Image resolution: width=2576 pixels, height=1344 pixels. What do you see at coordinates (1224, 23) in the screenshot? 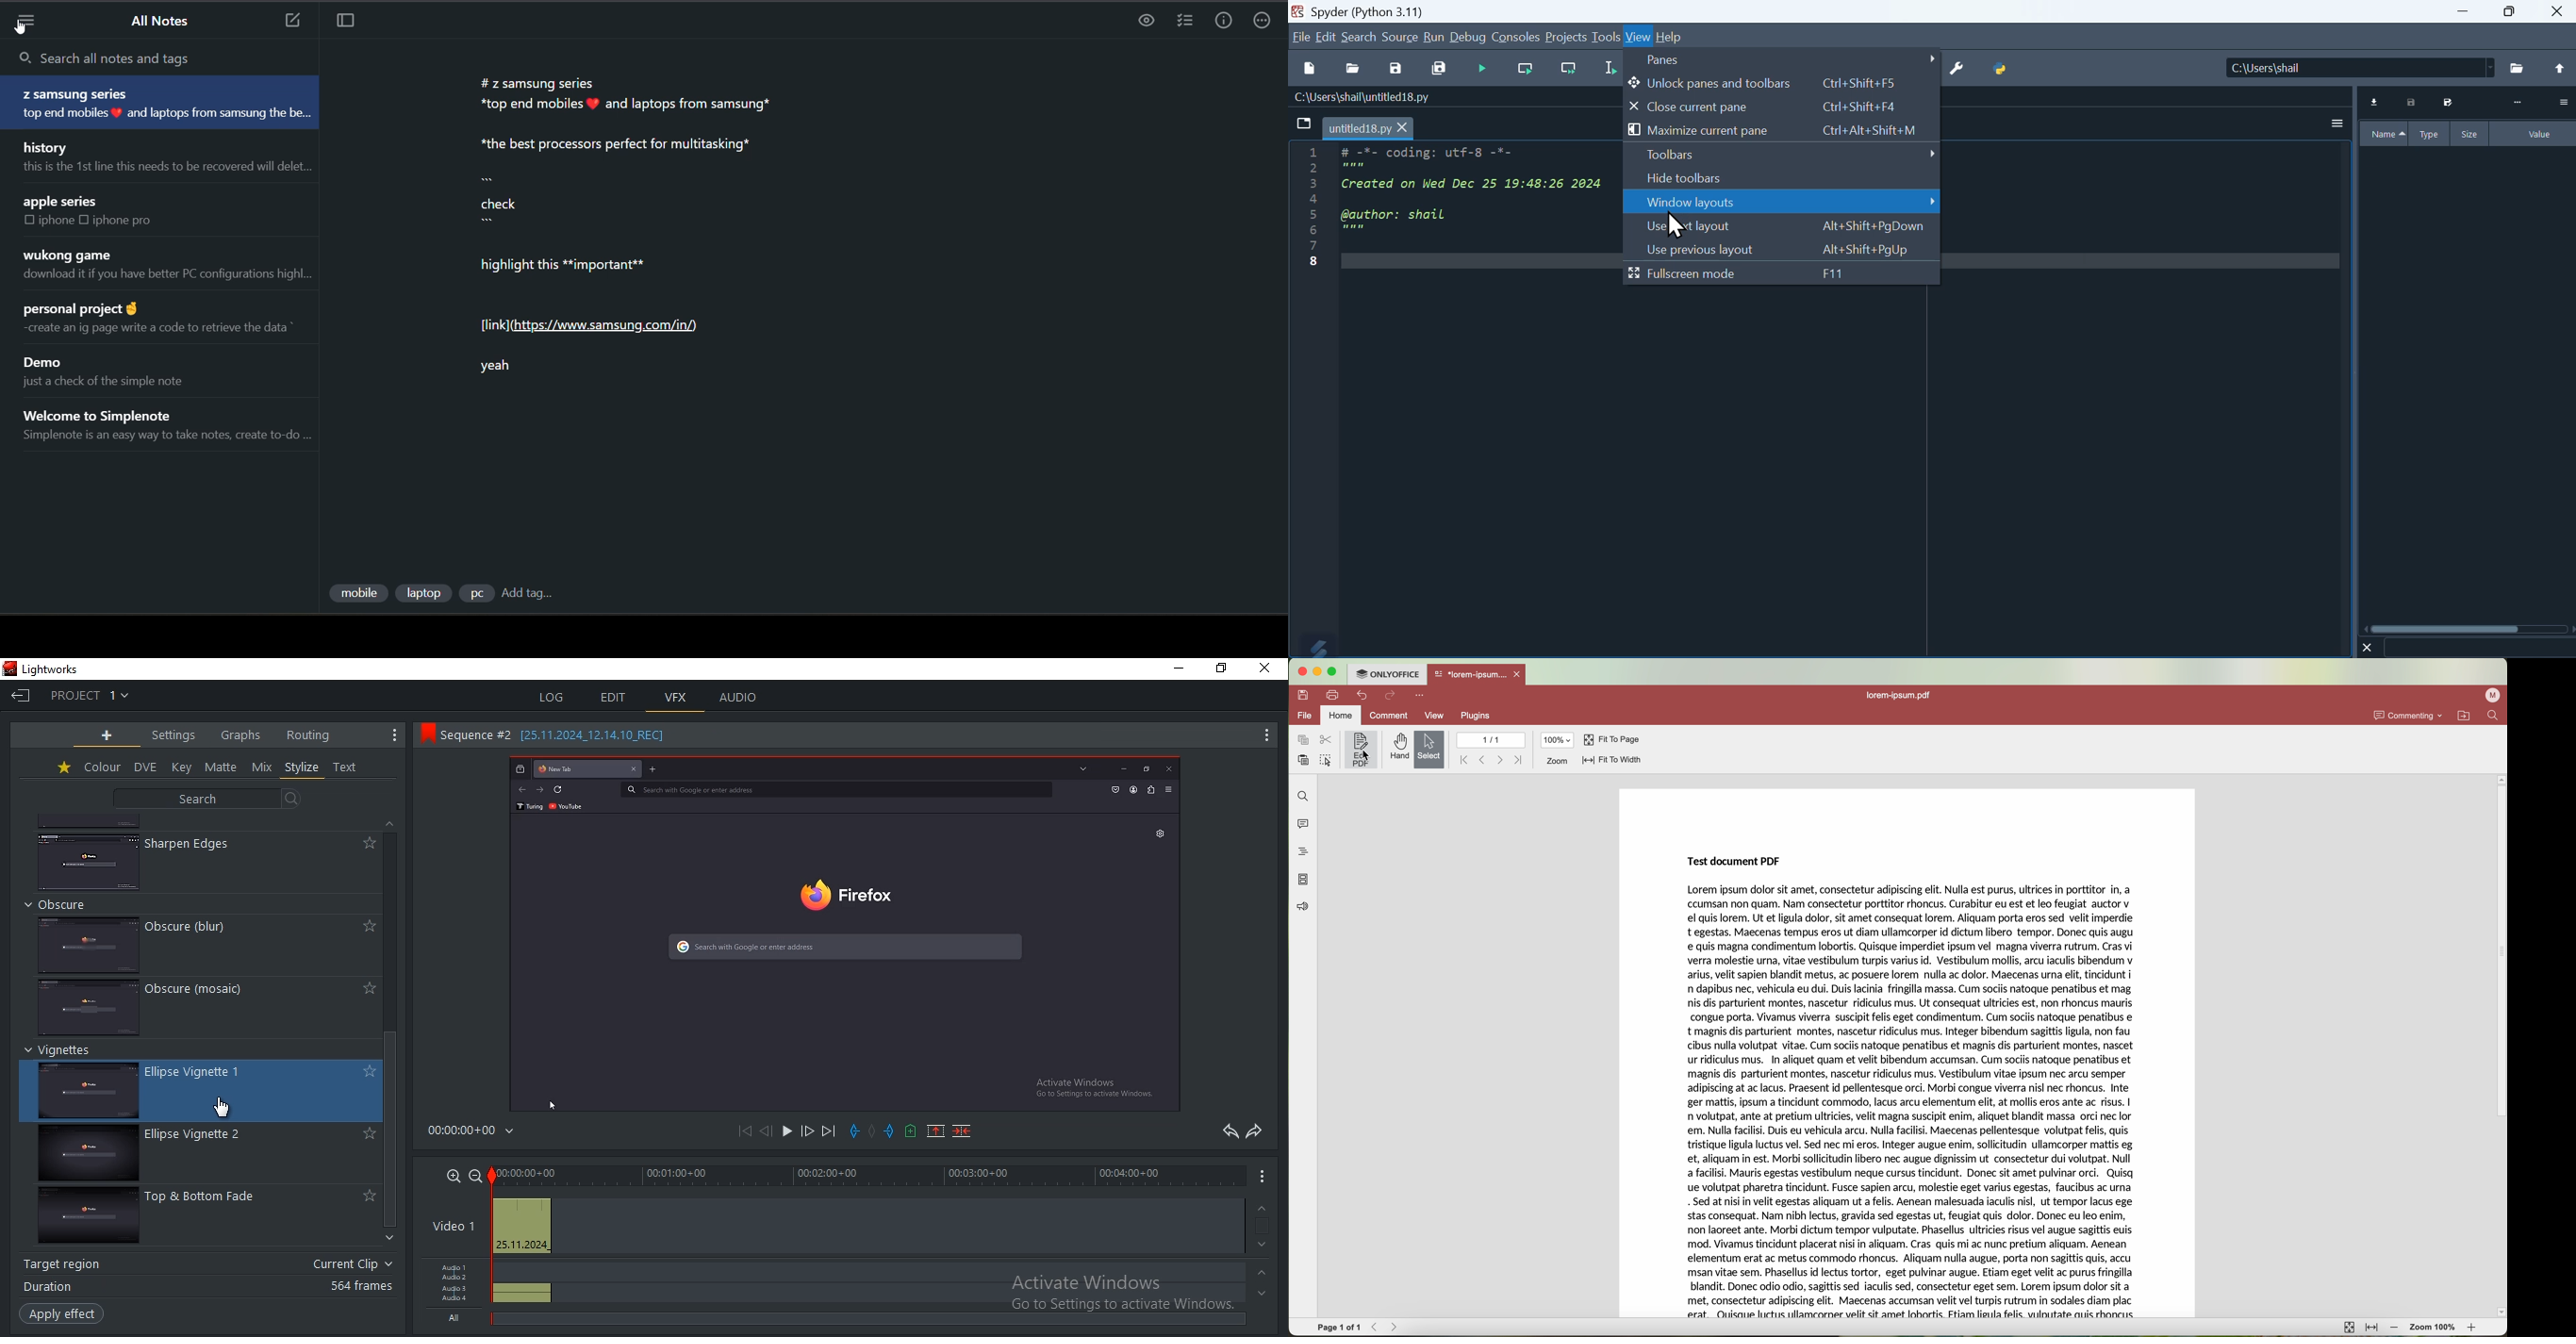
I see `info` at bounding box center [1224, 23].